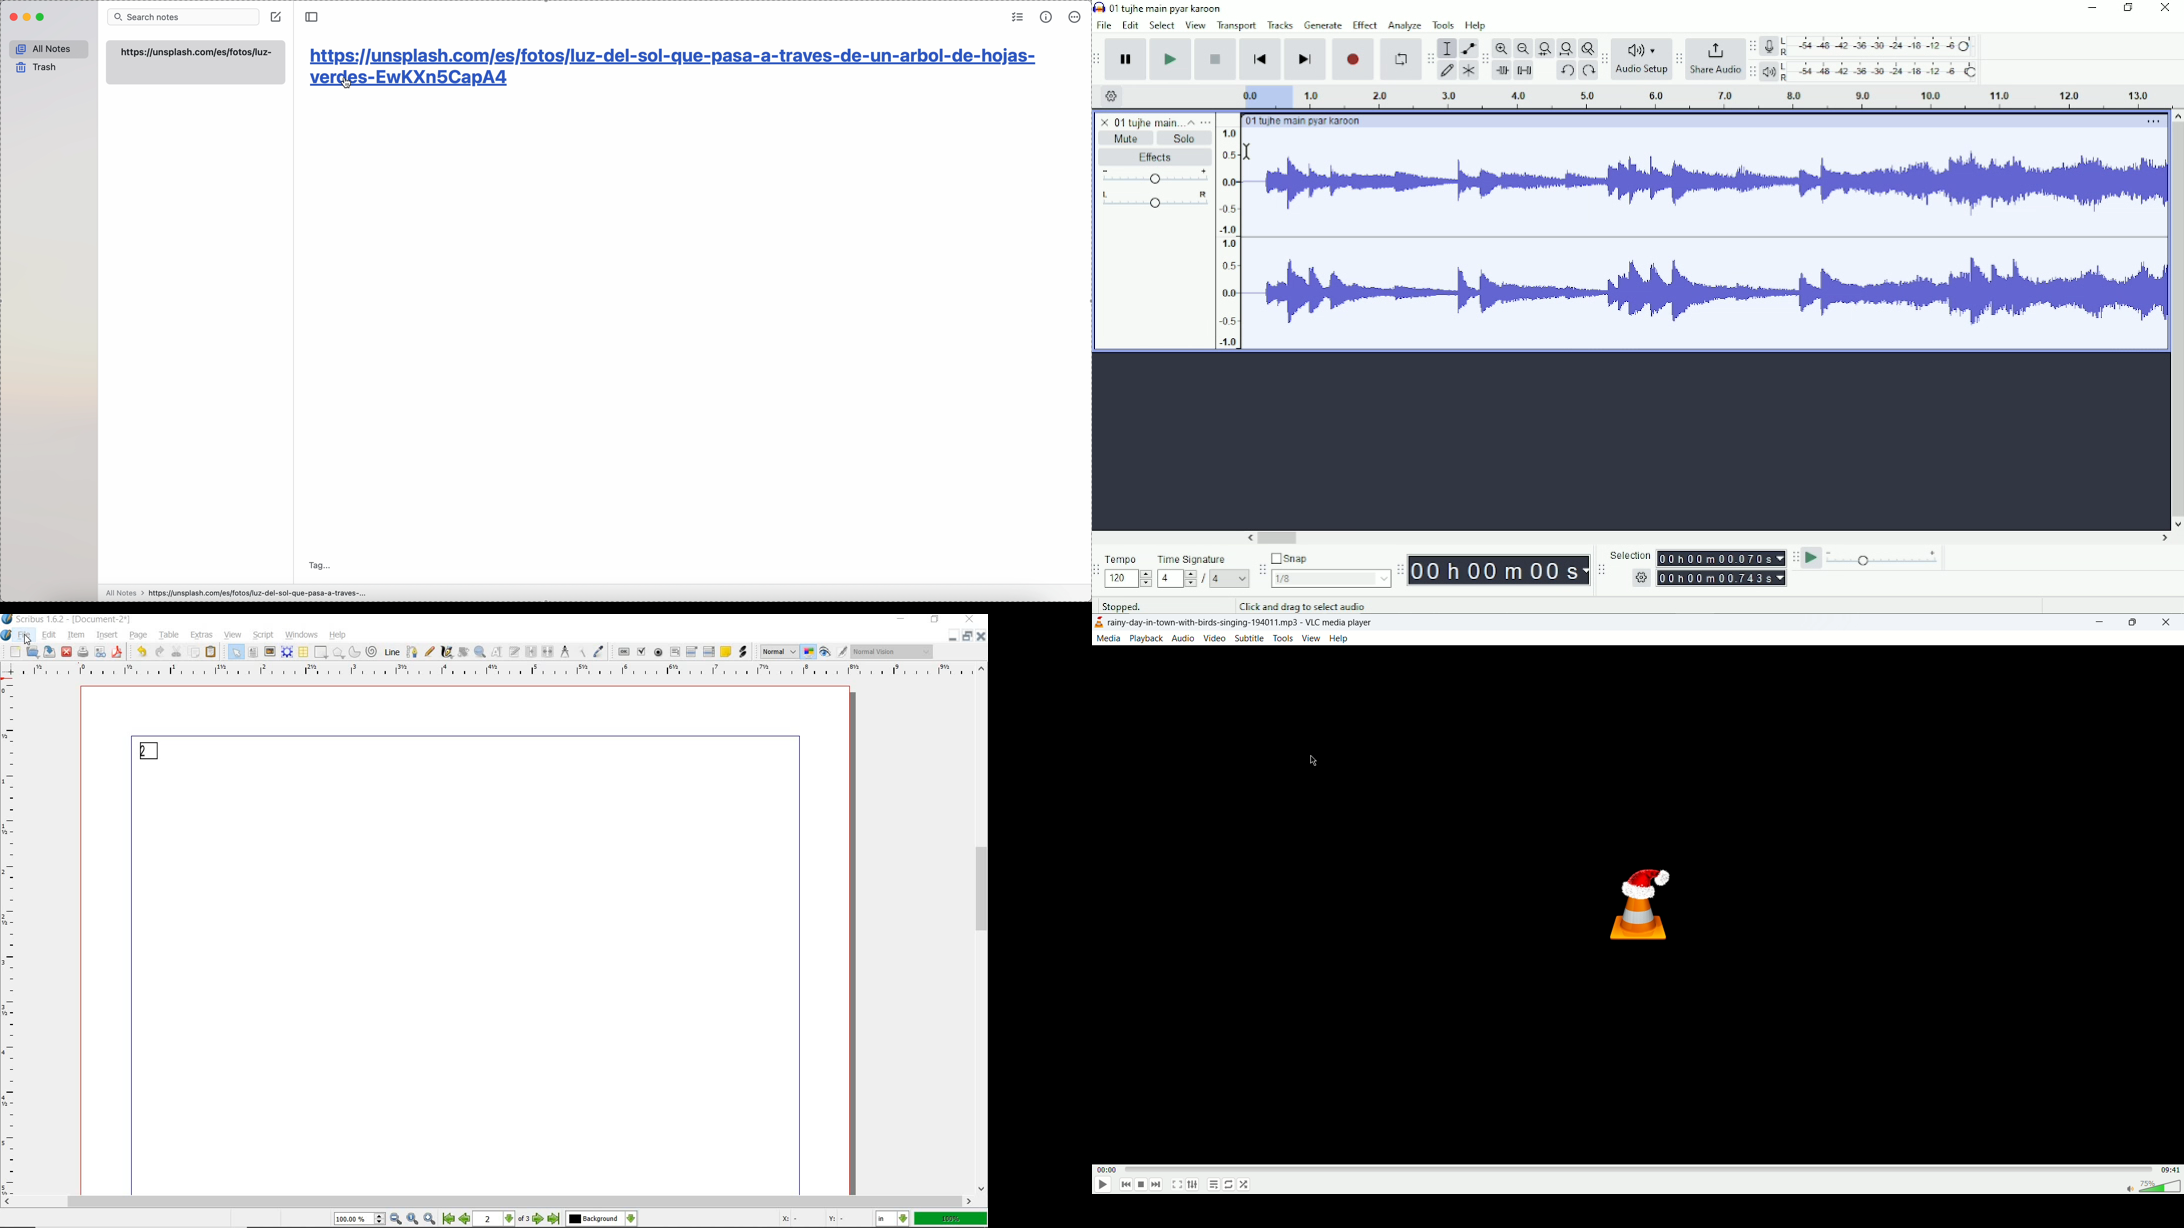 The height and width of the screenshot is (1232, 2184). Describe the element at coordinates (1404, 27) in the screenshot. I see `Analyze` at that location.